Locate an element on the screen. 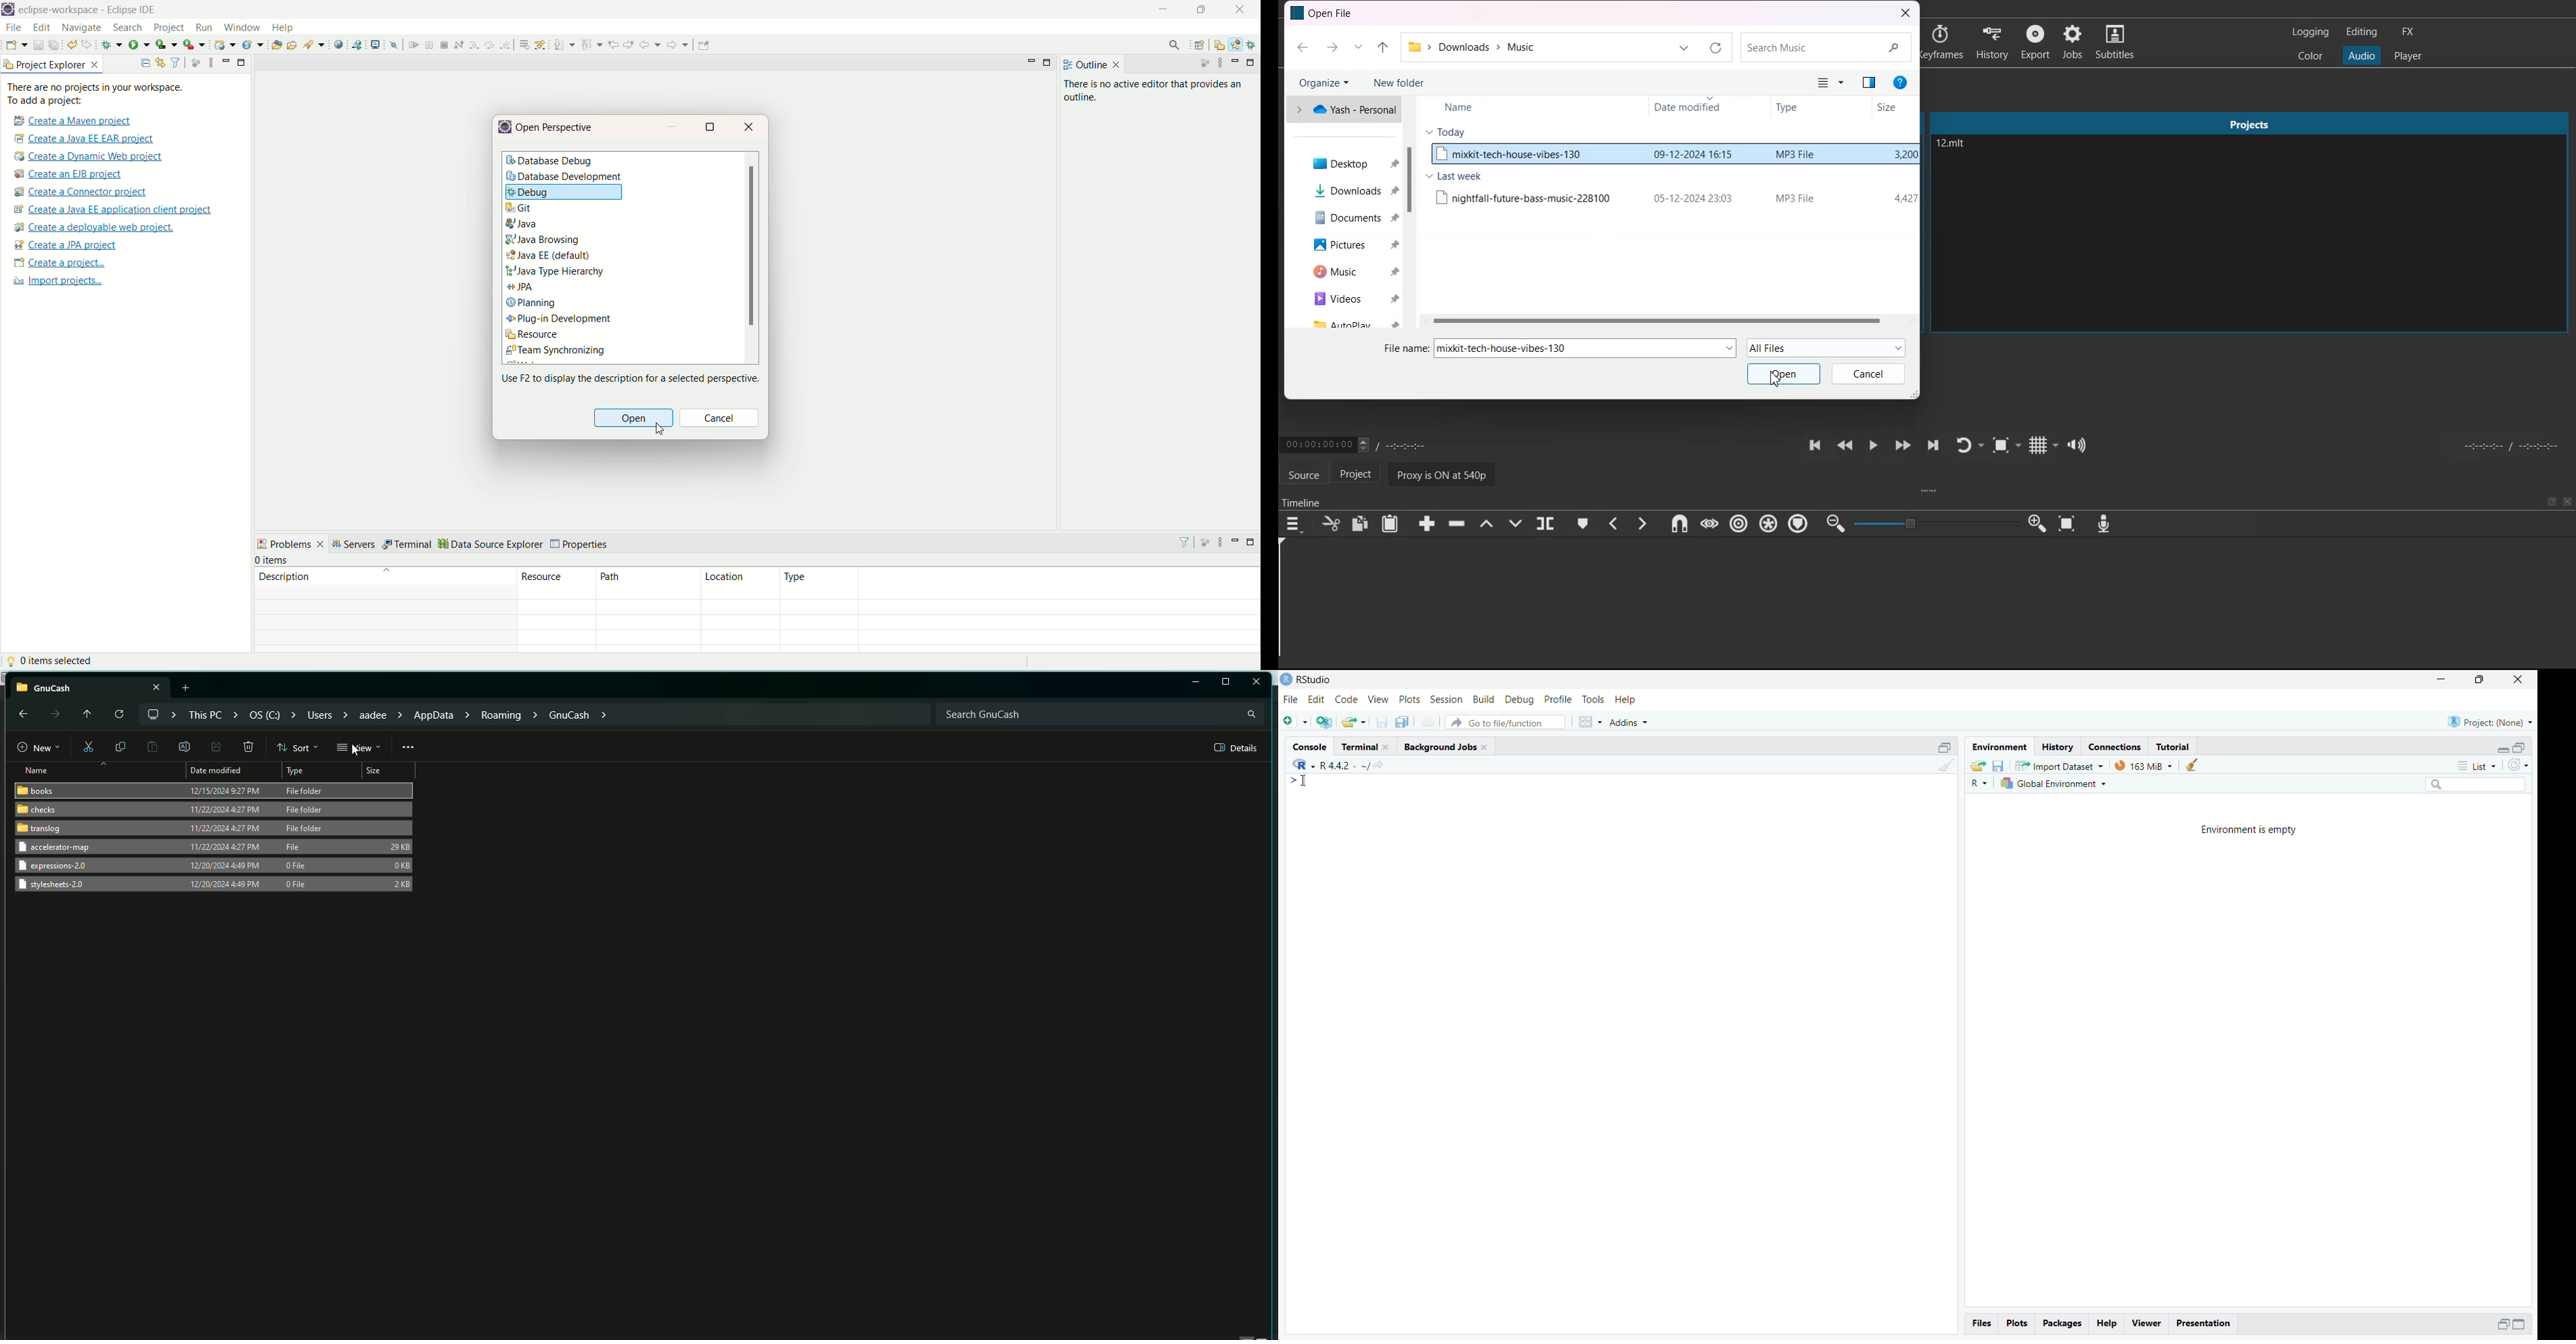 The height and width of the screenshot is (1344, 2576). create a JPA project is located at coordinates (65, 244).